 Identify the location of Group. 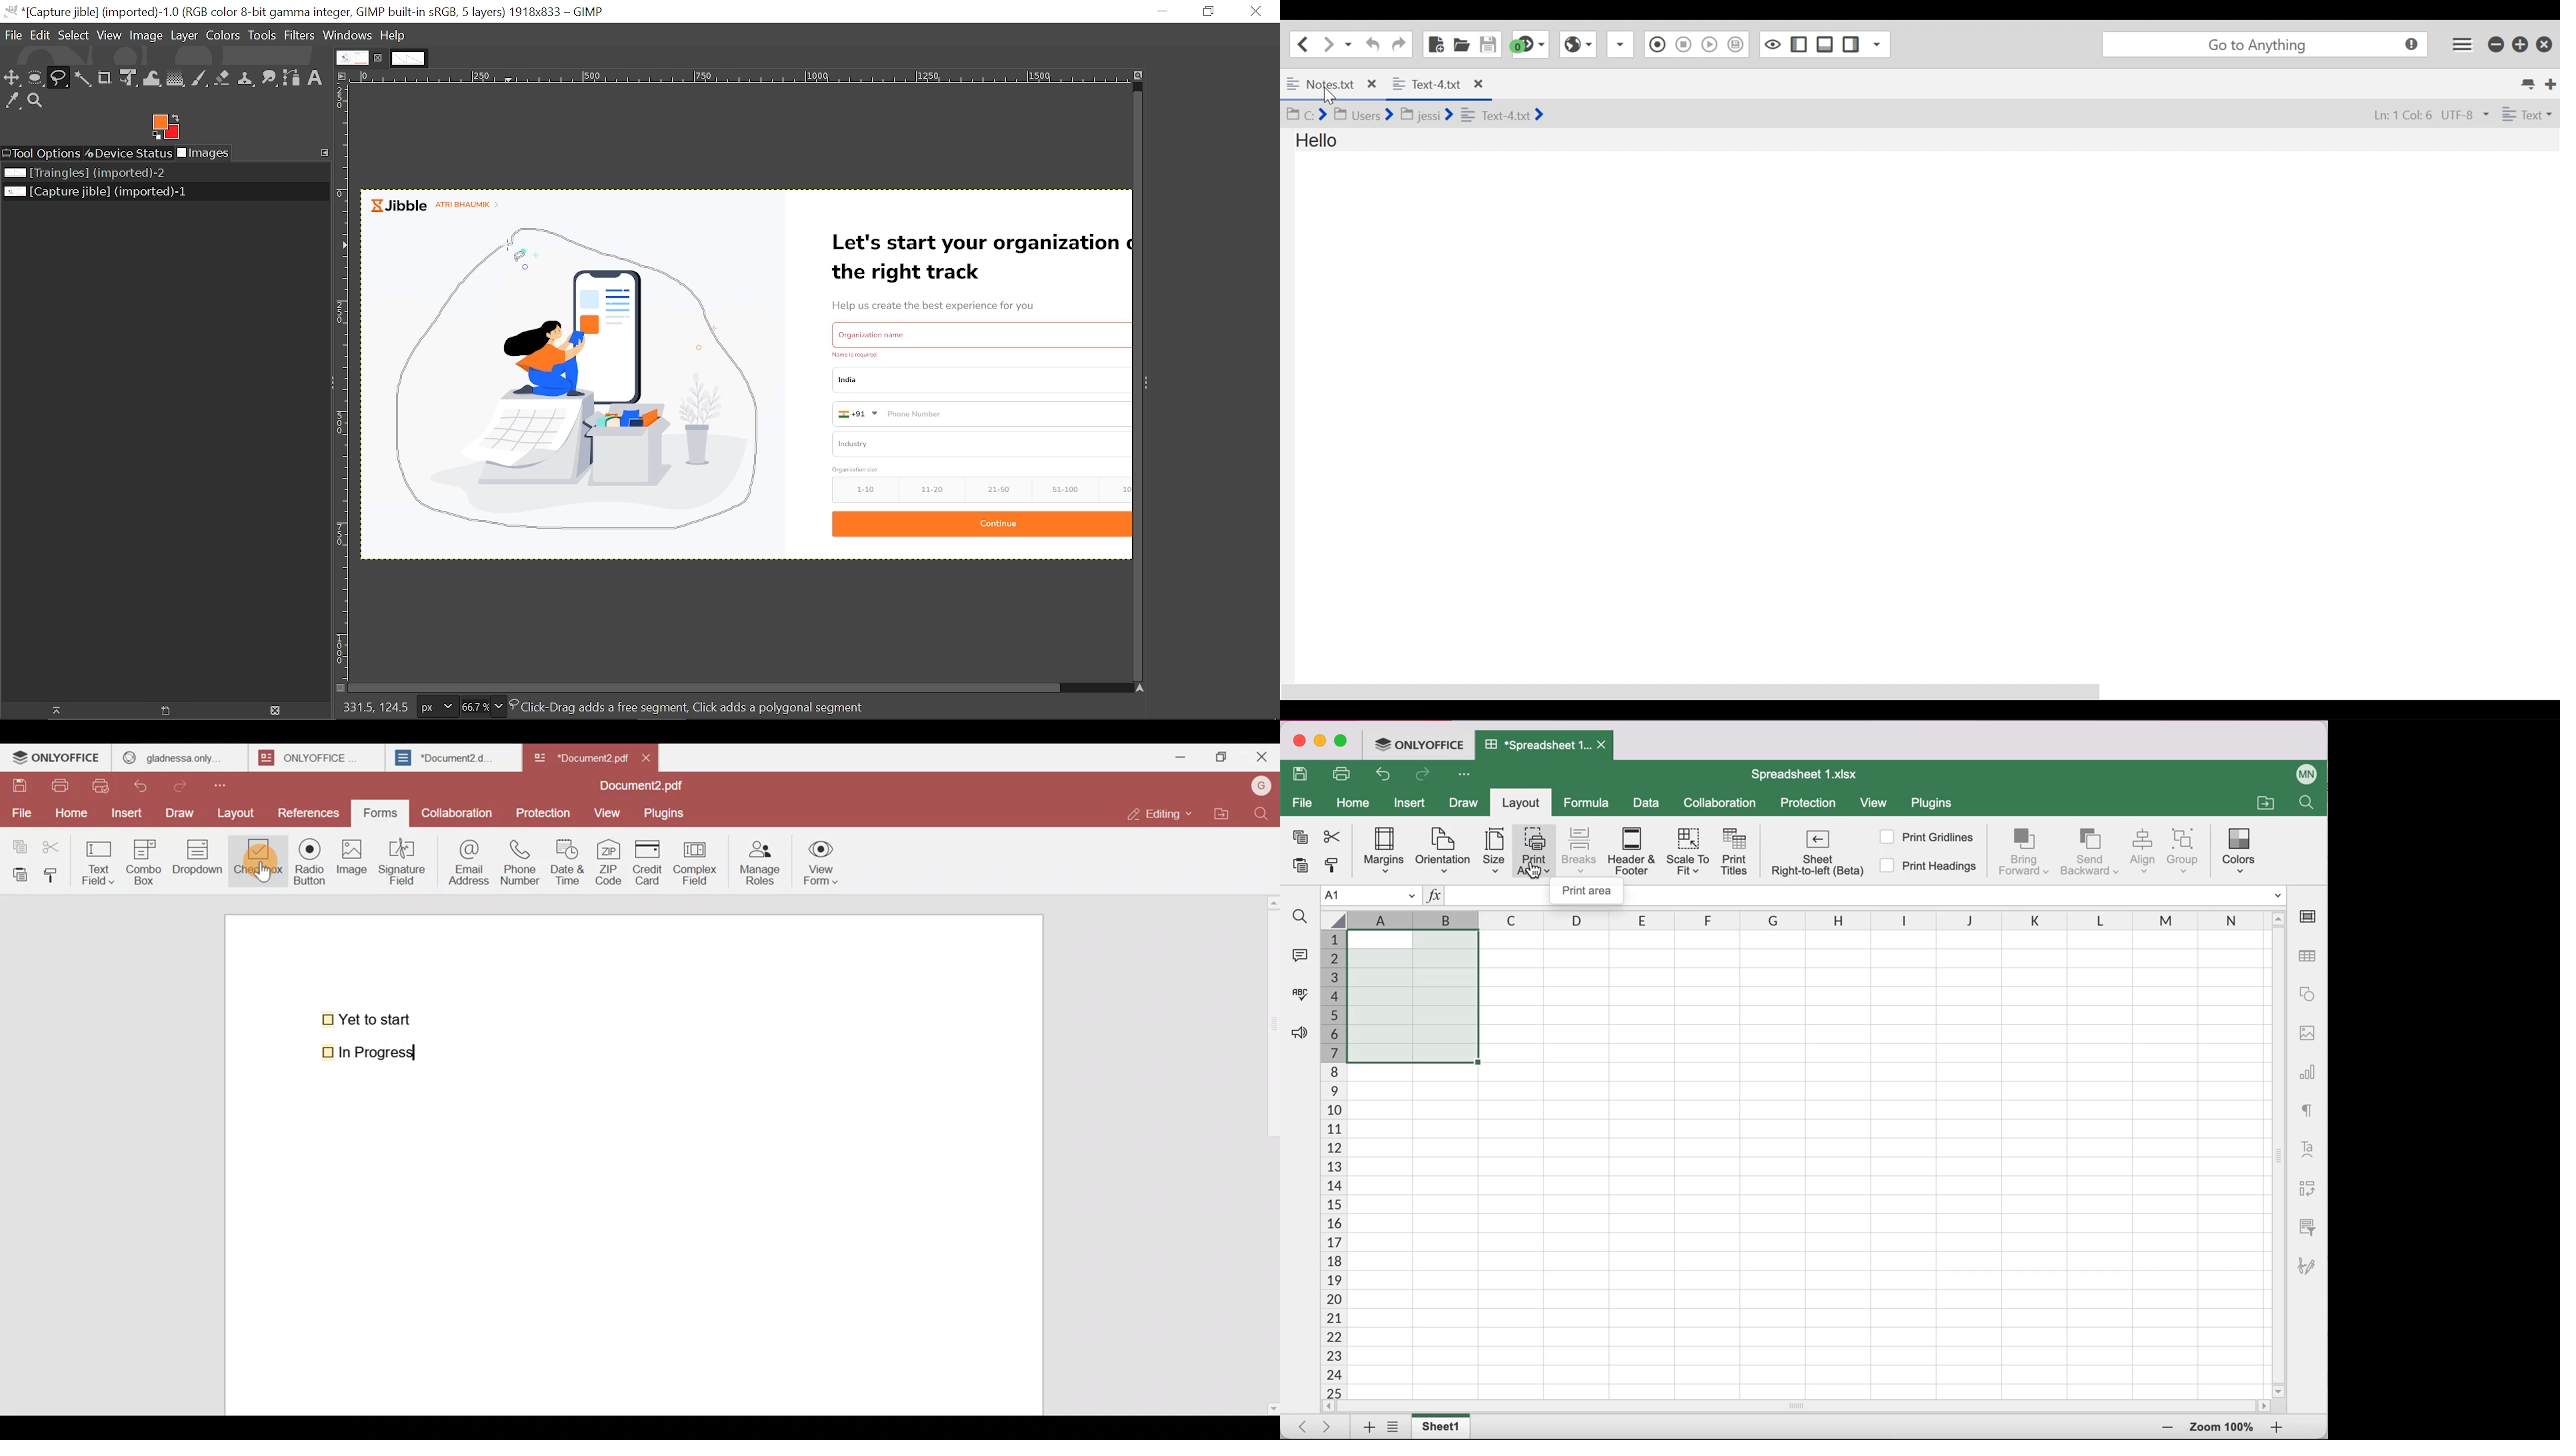
(2189, 851).